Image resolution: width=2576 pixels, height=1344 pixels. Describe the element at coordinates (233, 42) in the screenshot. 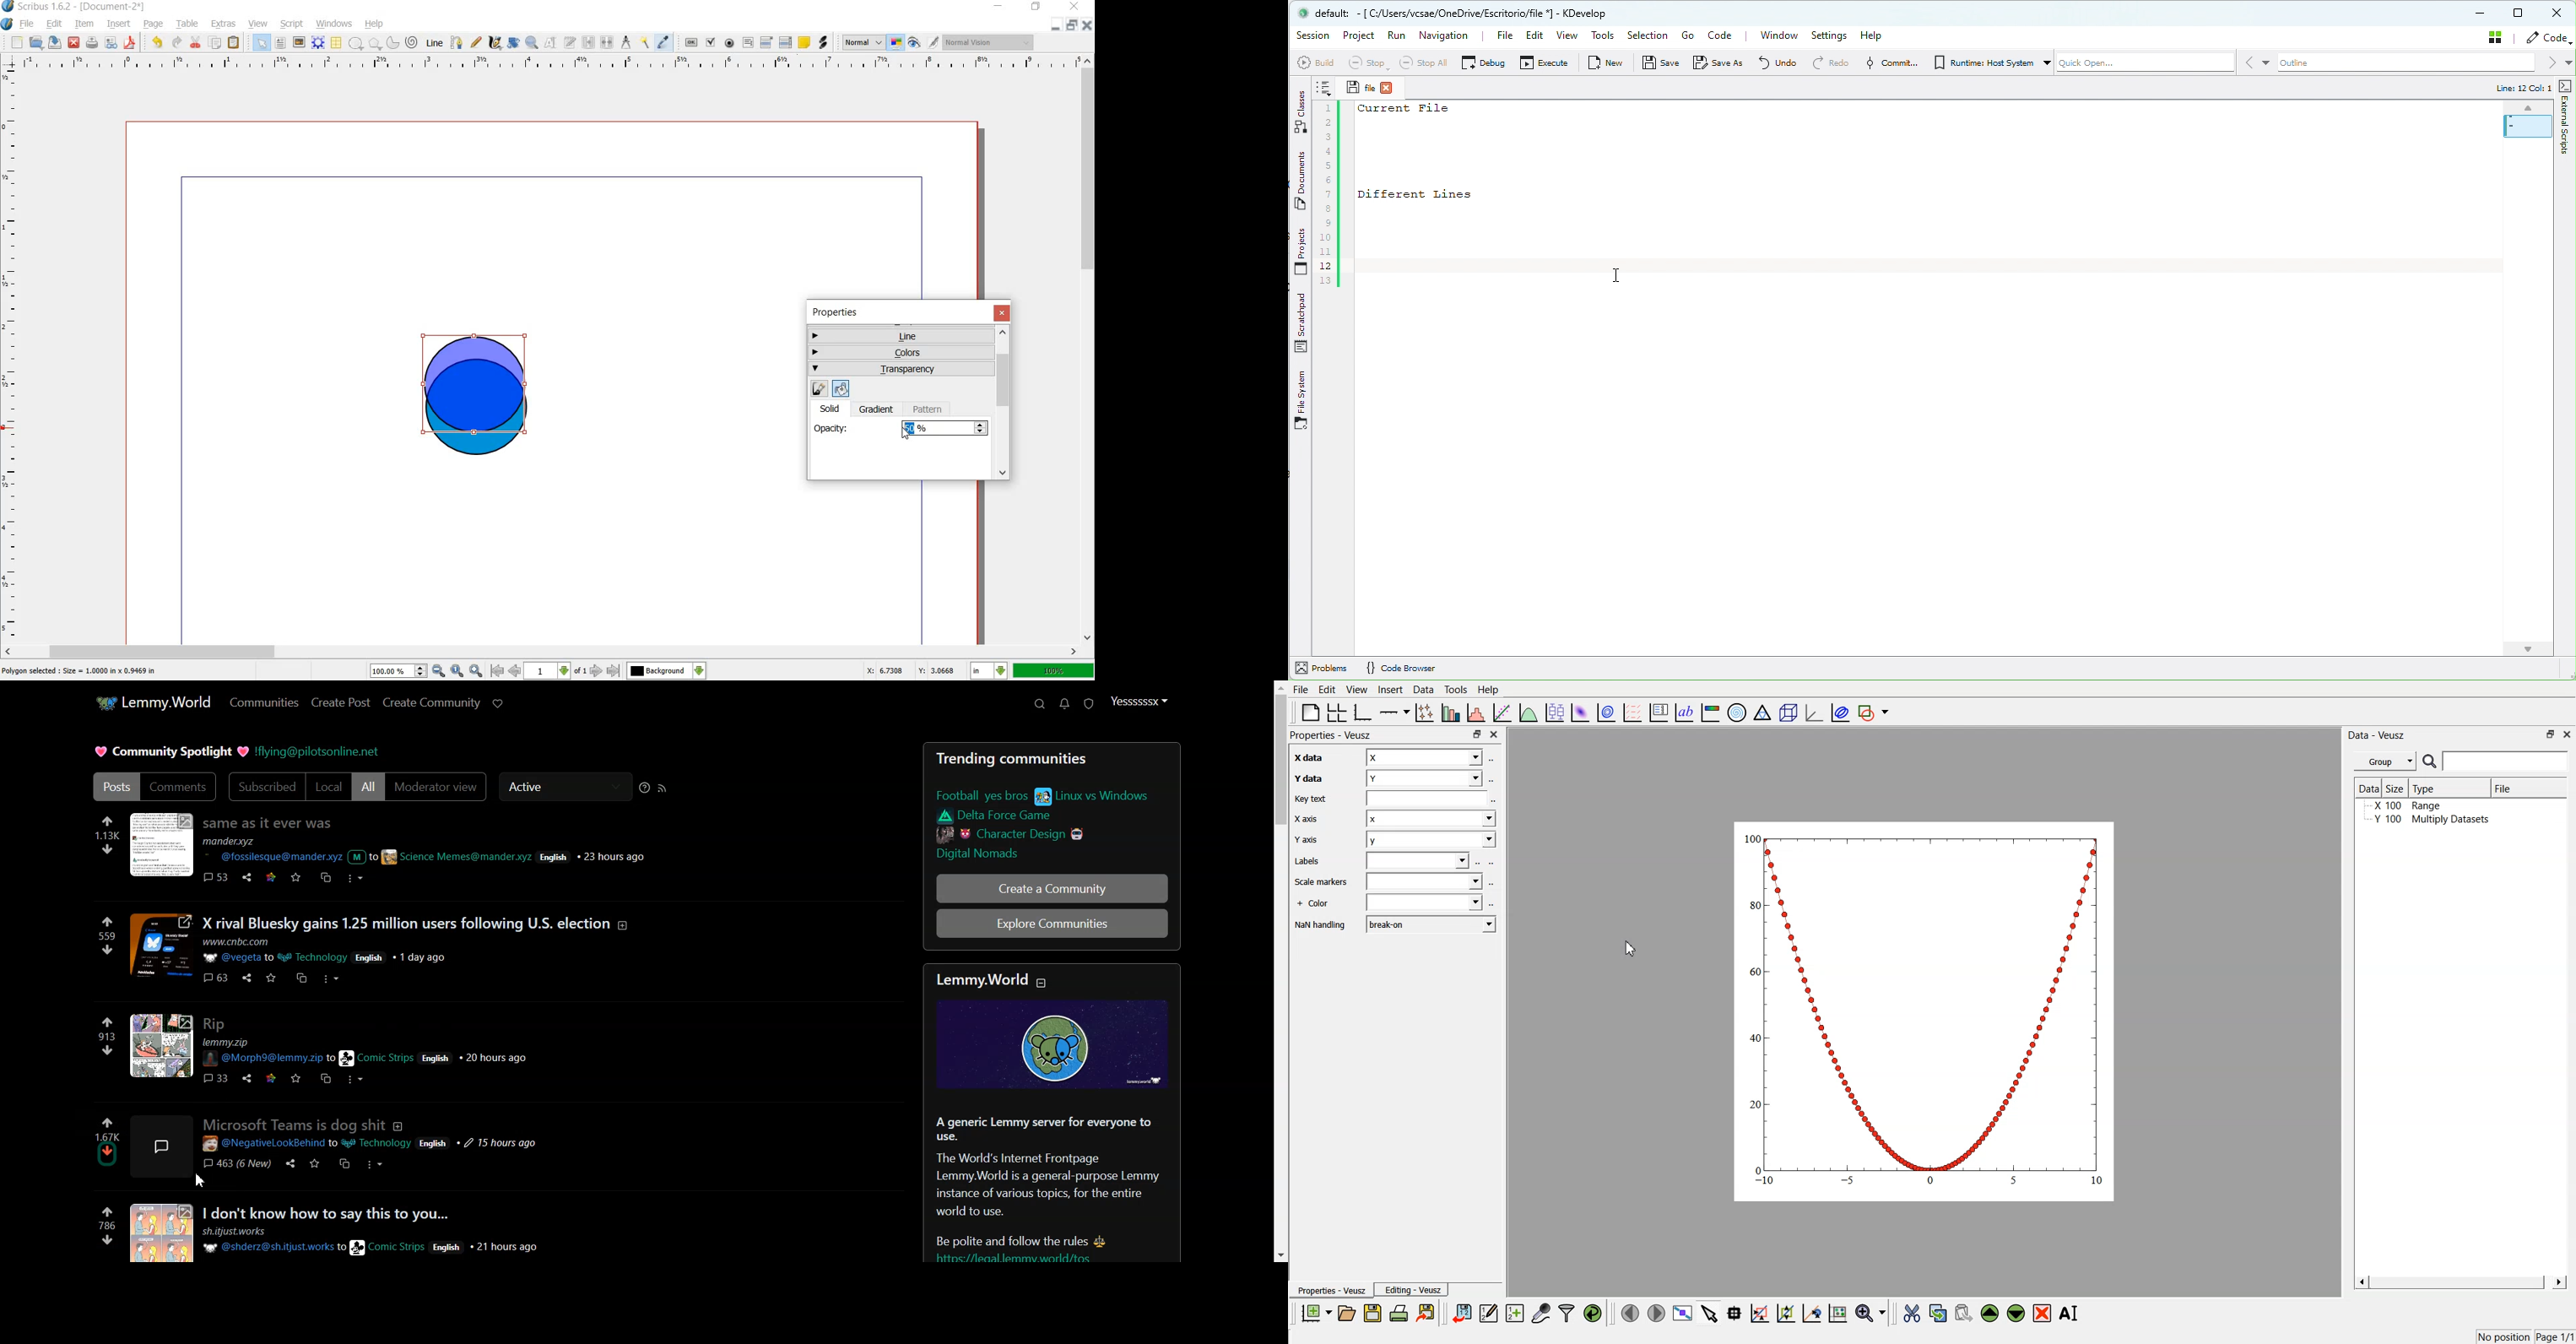

I see `paste` at that location.